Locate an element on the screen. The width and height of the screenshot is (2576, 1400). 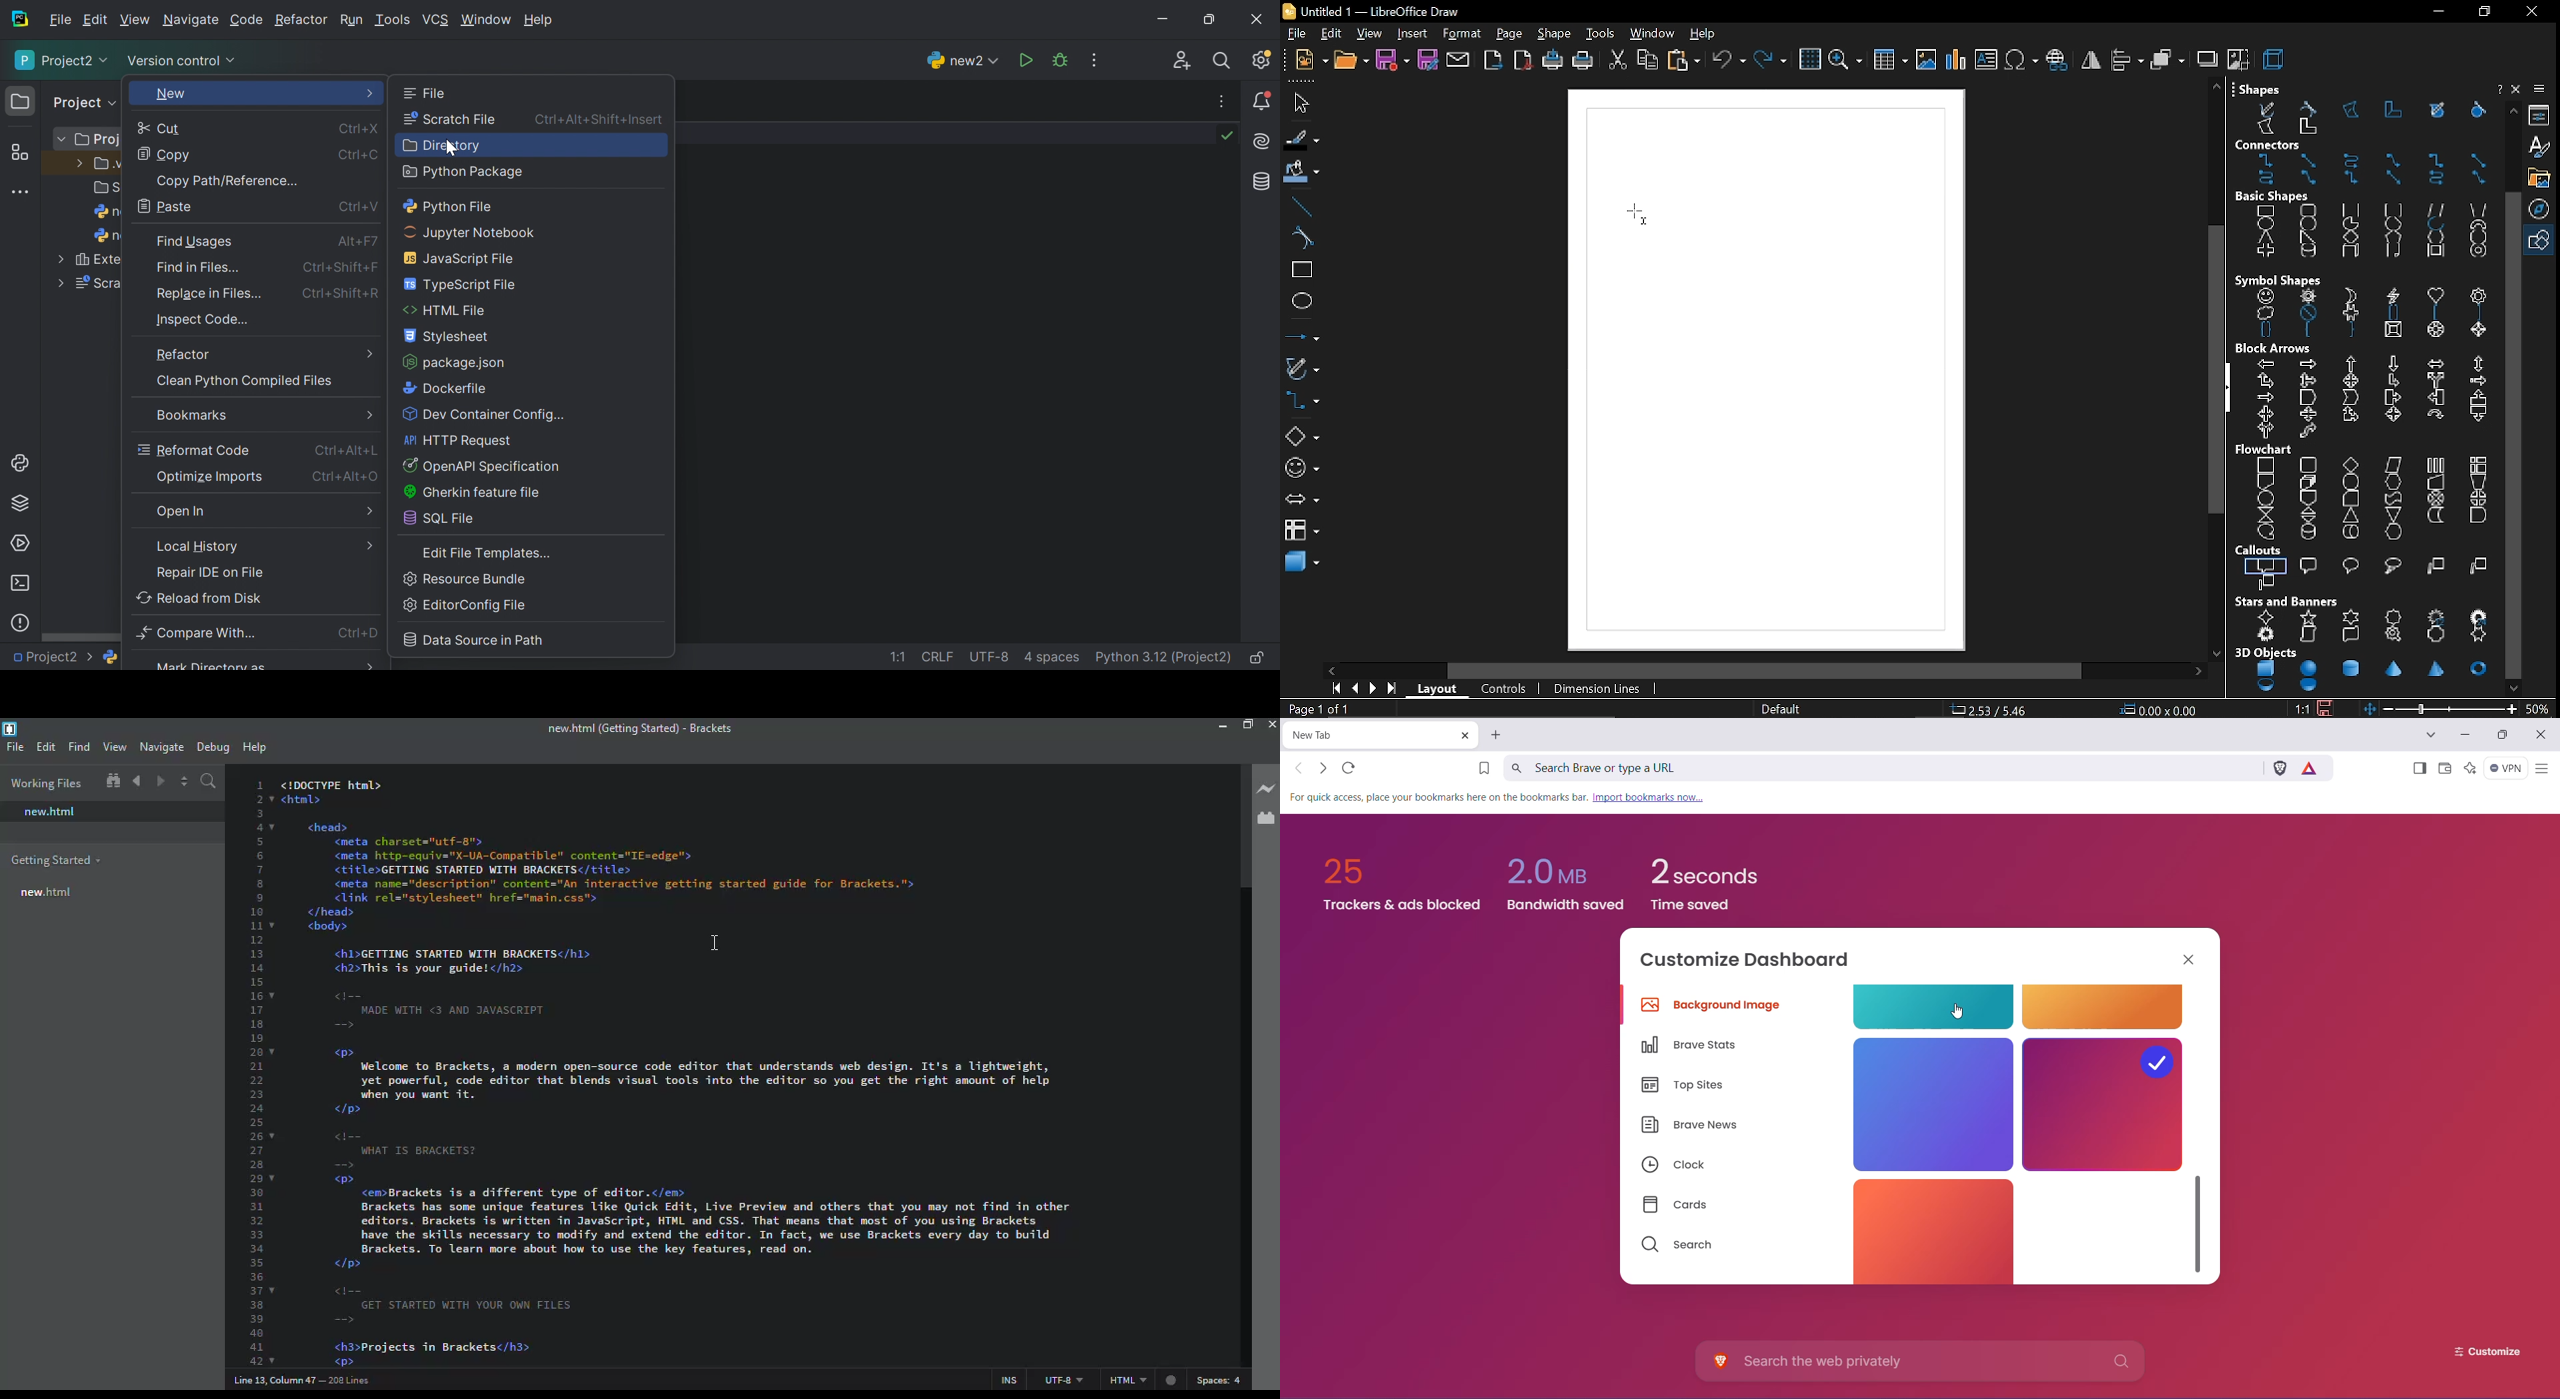
left arrow is located at coordinates (2267, 363).